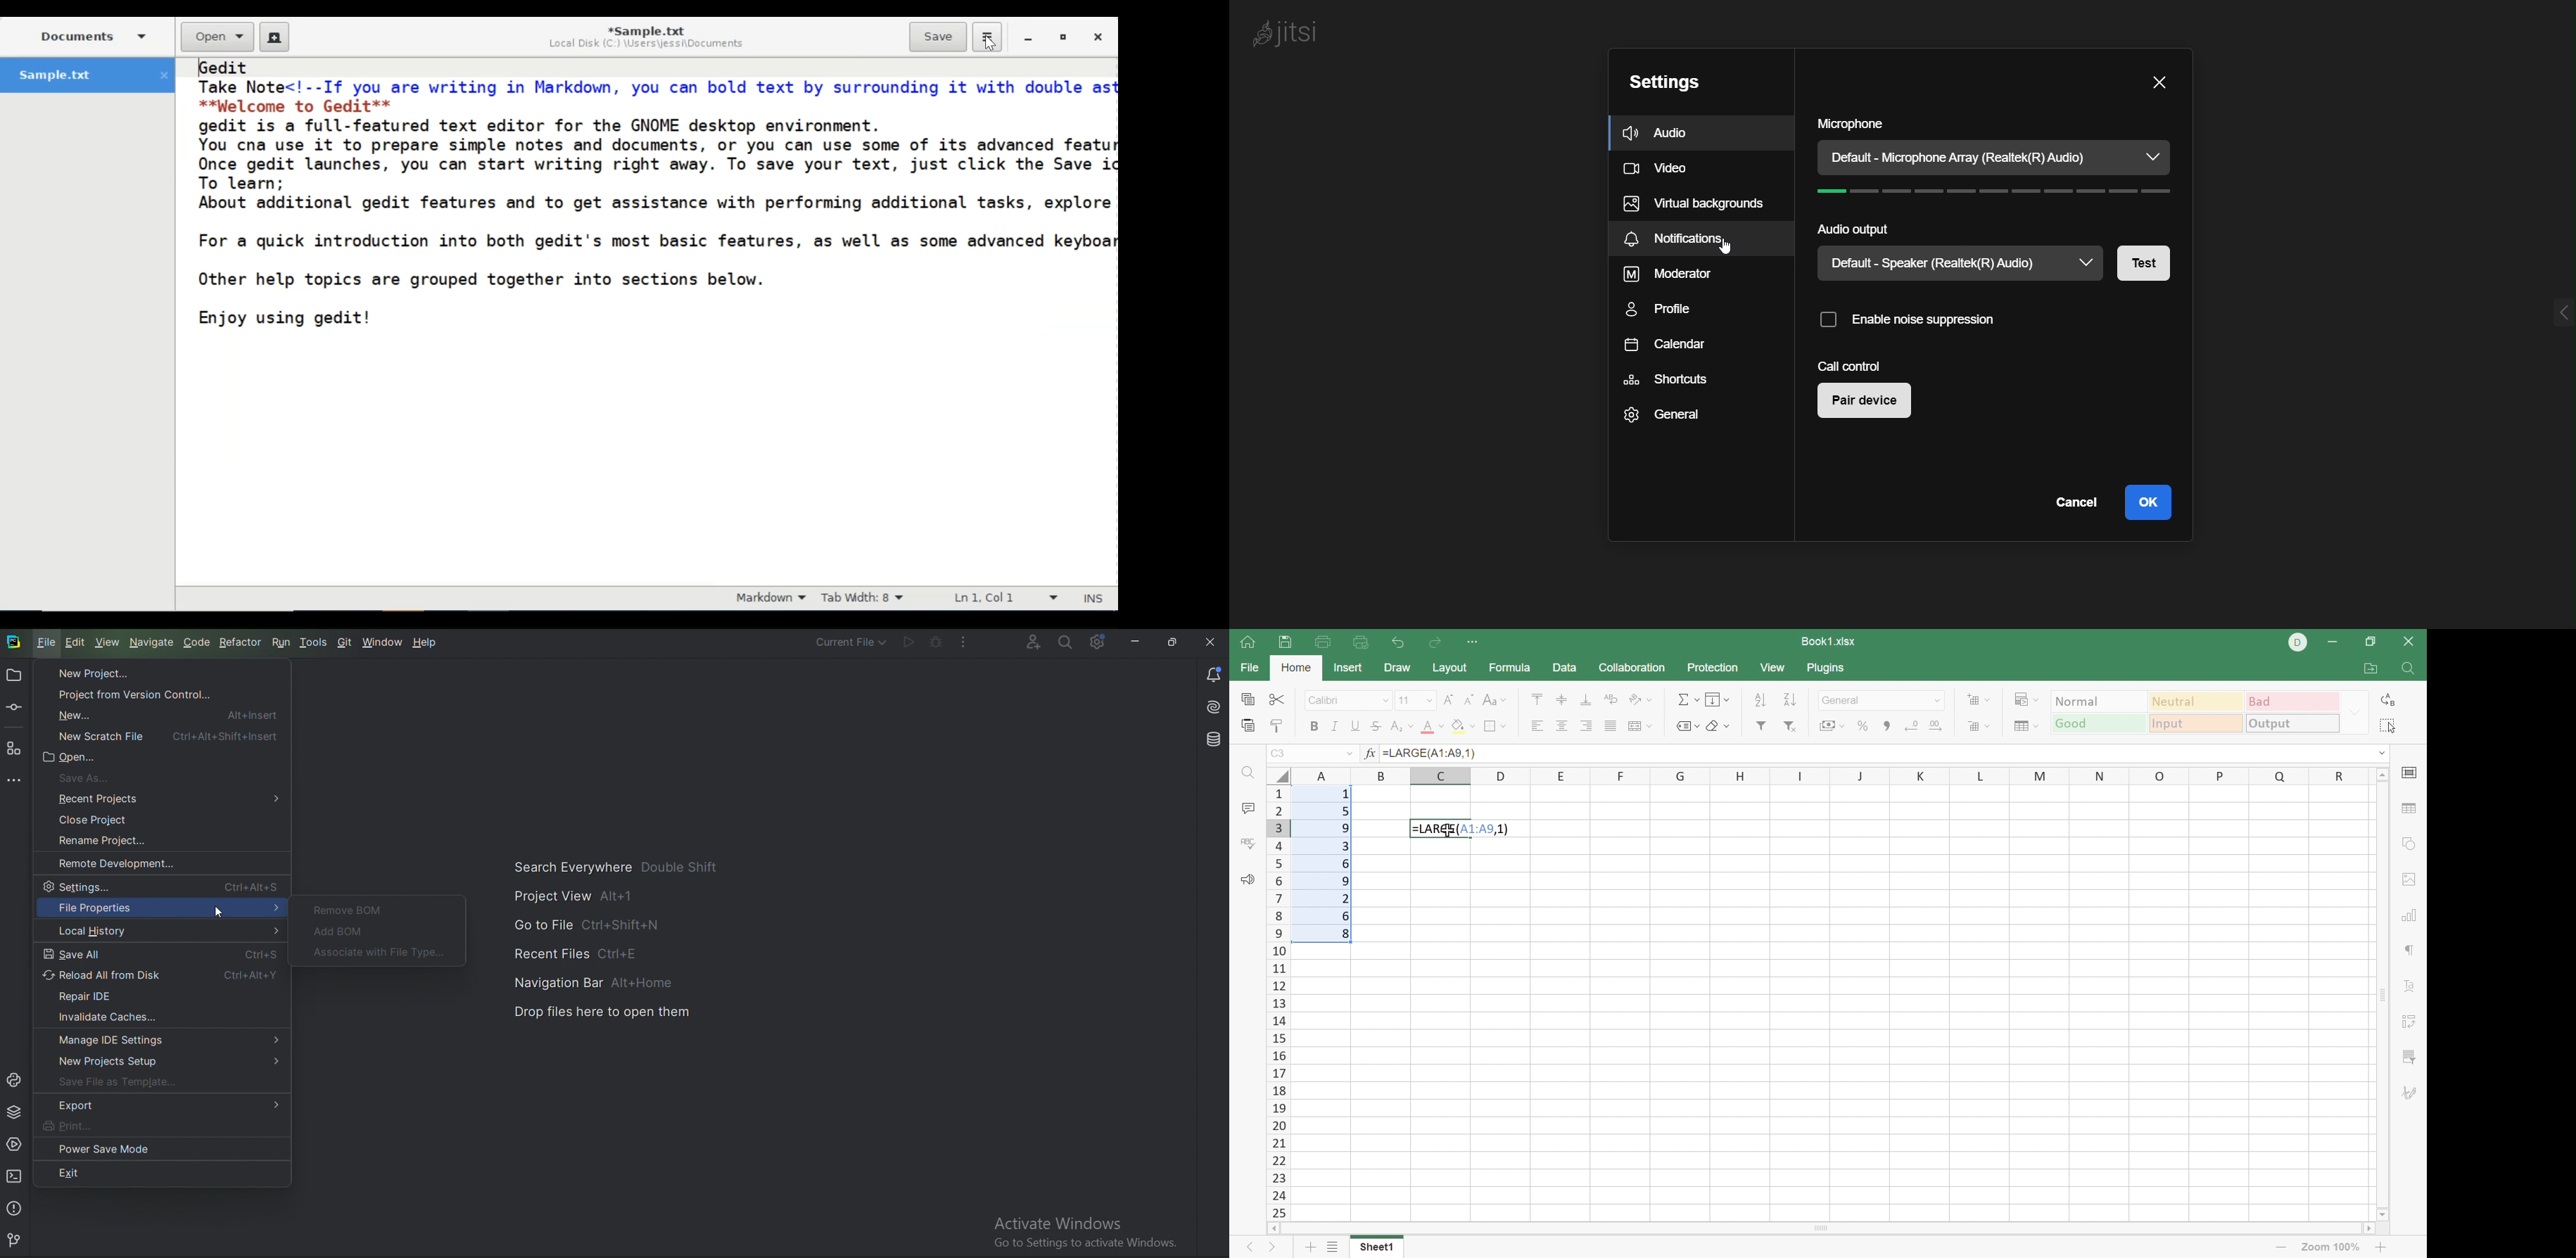  What do you see at coordinates (1688, 699) in the screenshot?
I see `Summation` at bounding box center [1688, 699].